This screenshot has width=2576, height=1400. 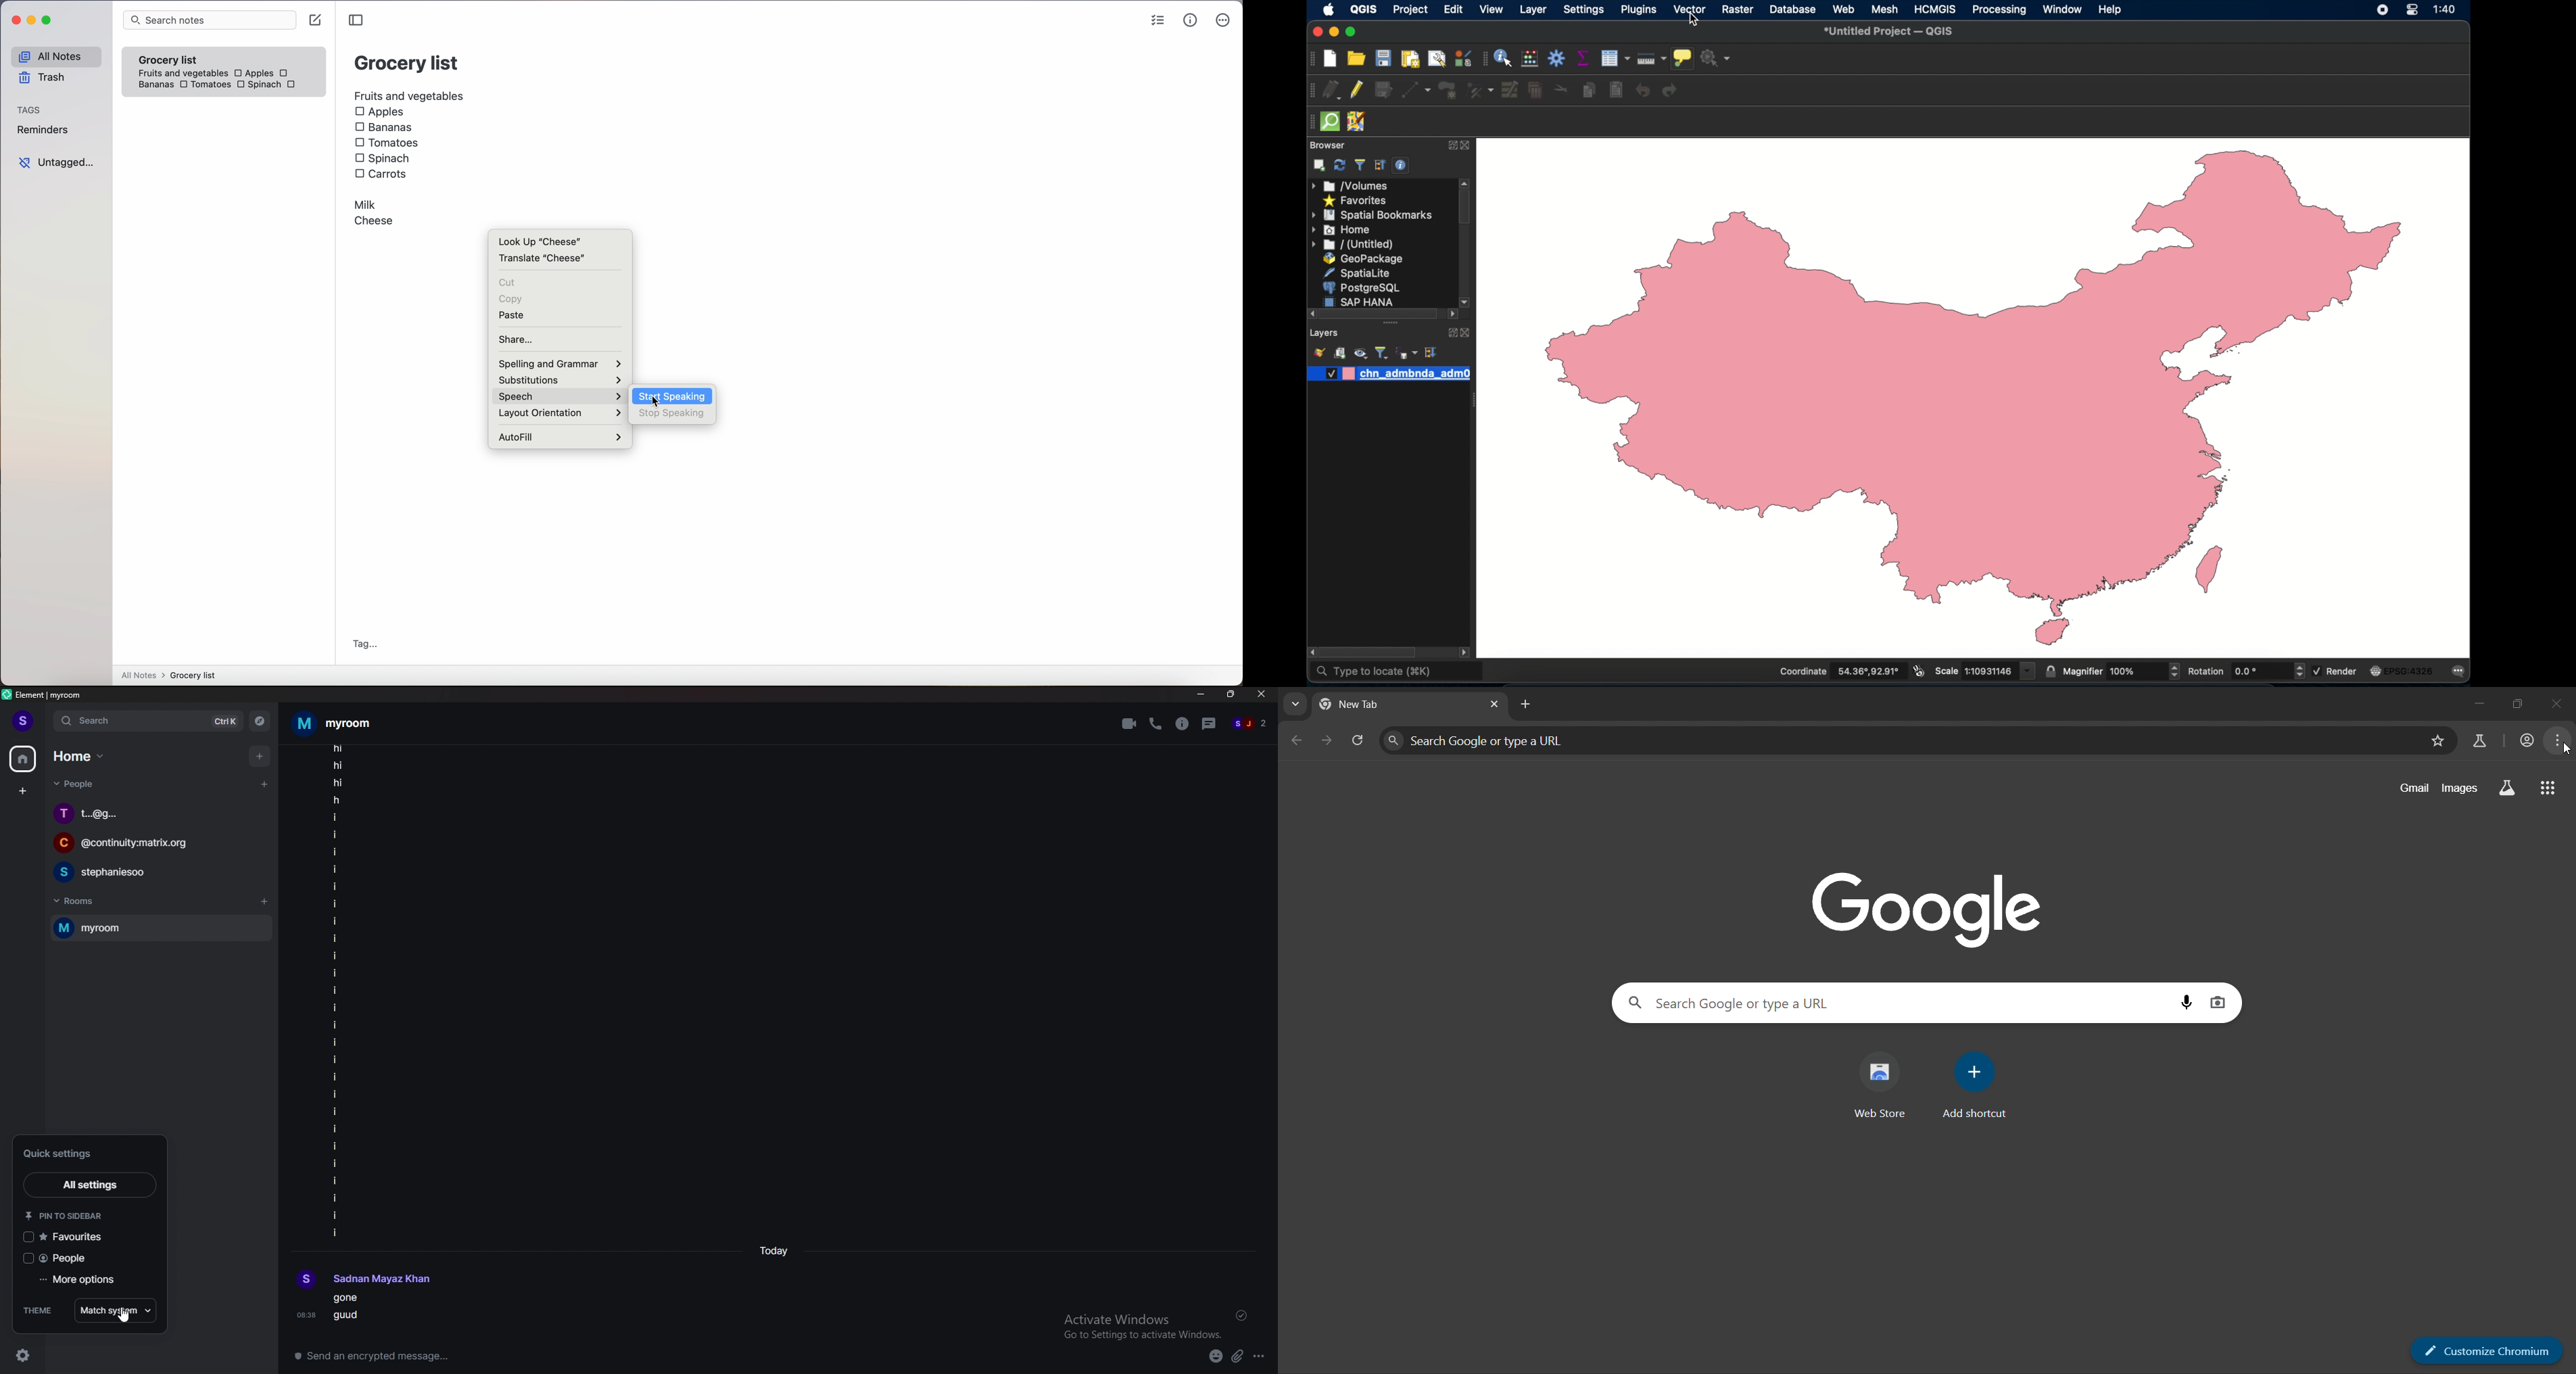 What do you see at coordinates (49, 21) in the screenshot?
I see `maximize` at bounding box center [49, 21].